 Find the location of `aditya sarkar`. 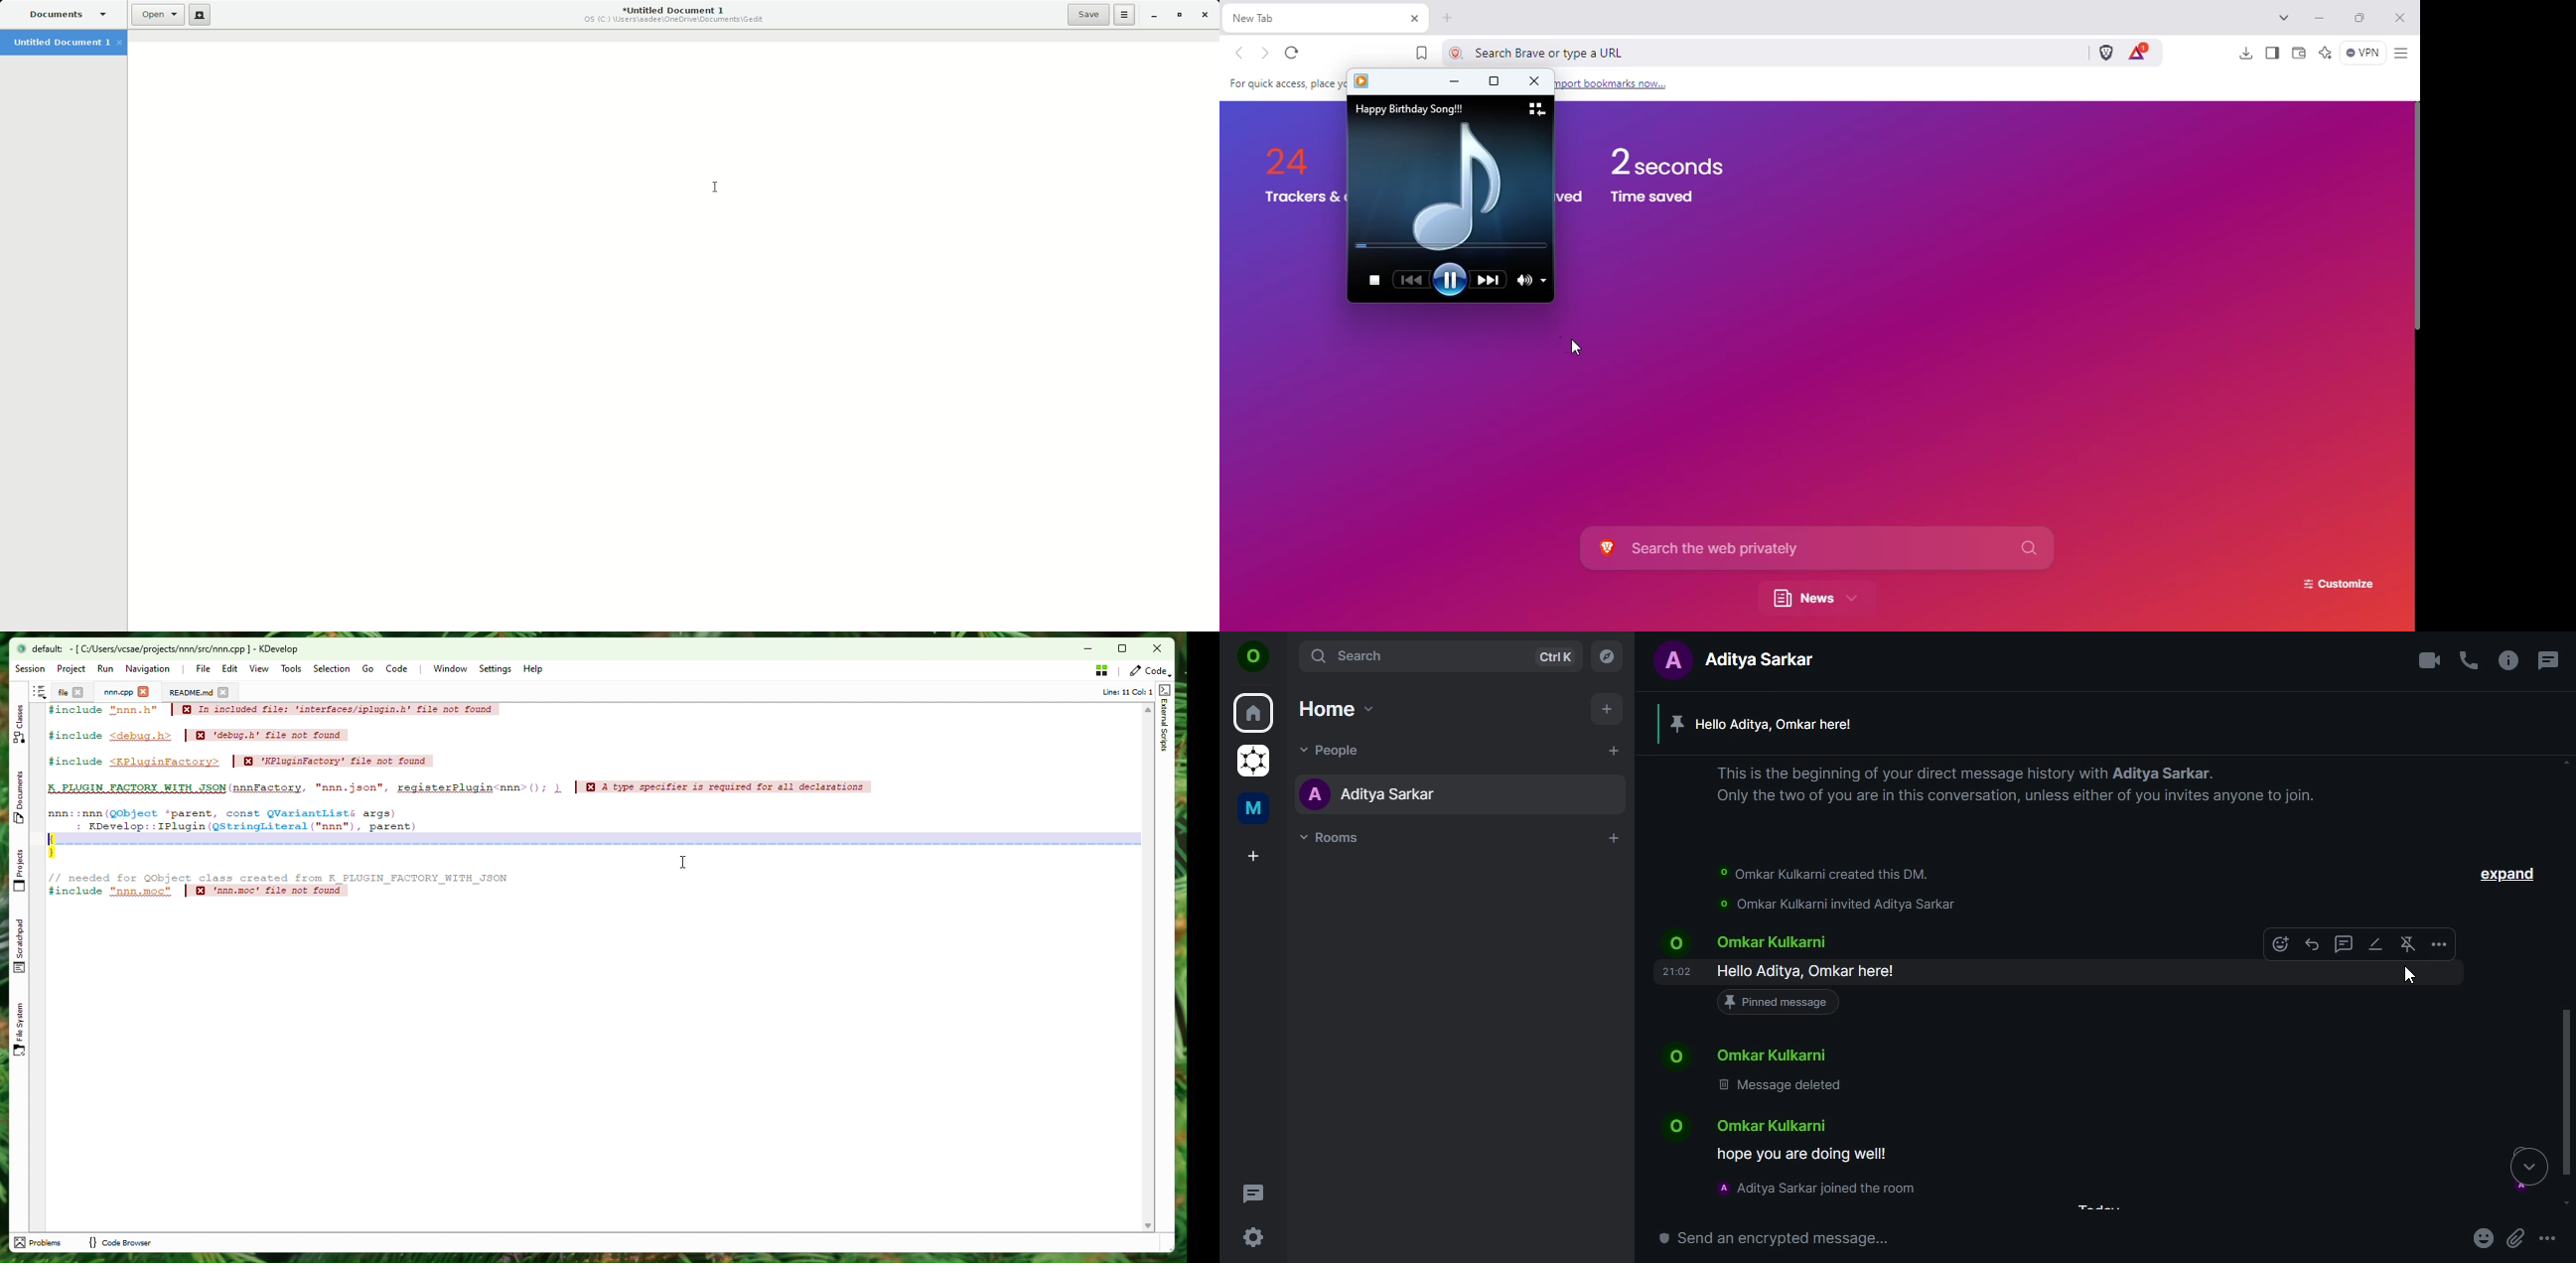

aditya sarkar is located at coordinates (1374, 795).